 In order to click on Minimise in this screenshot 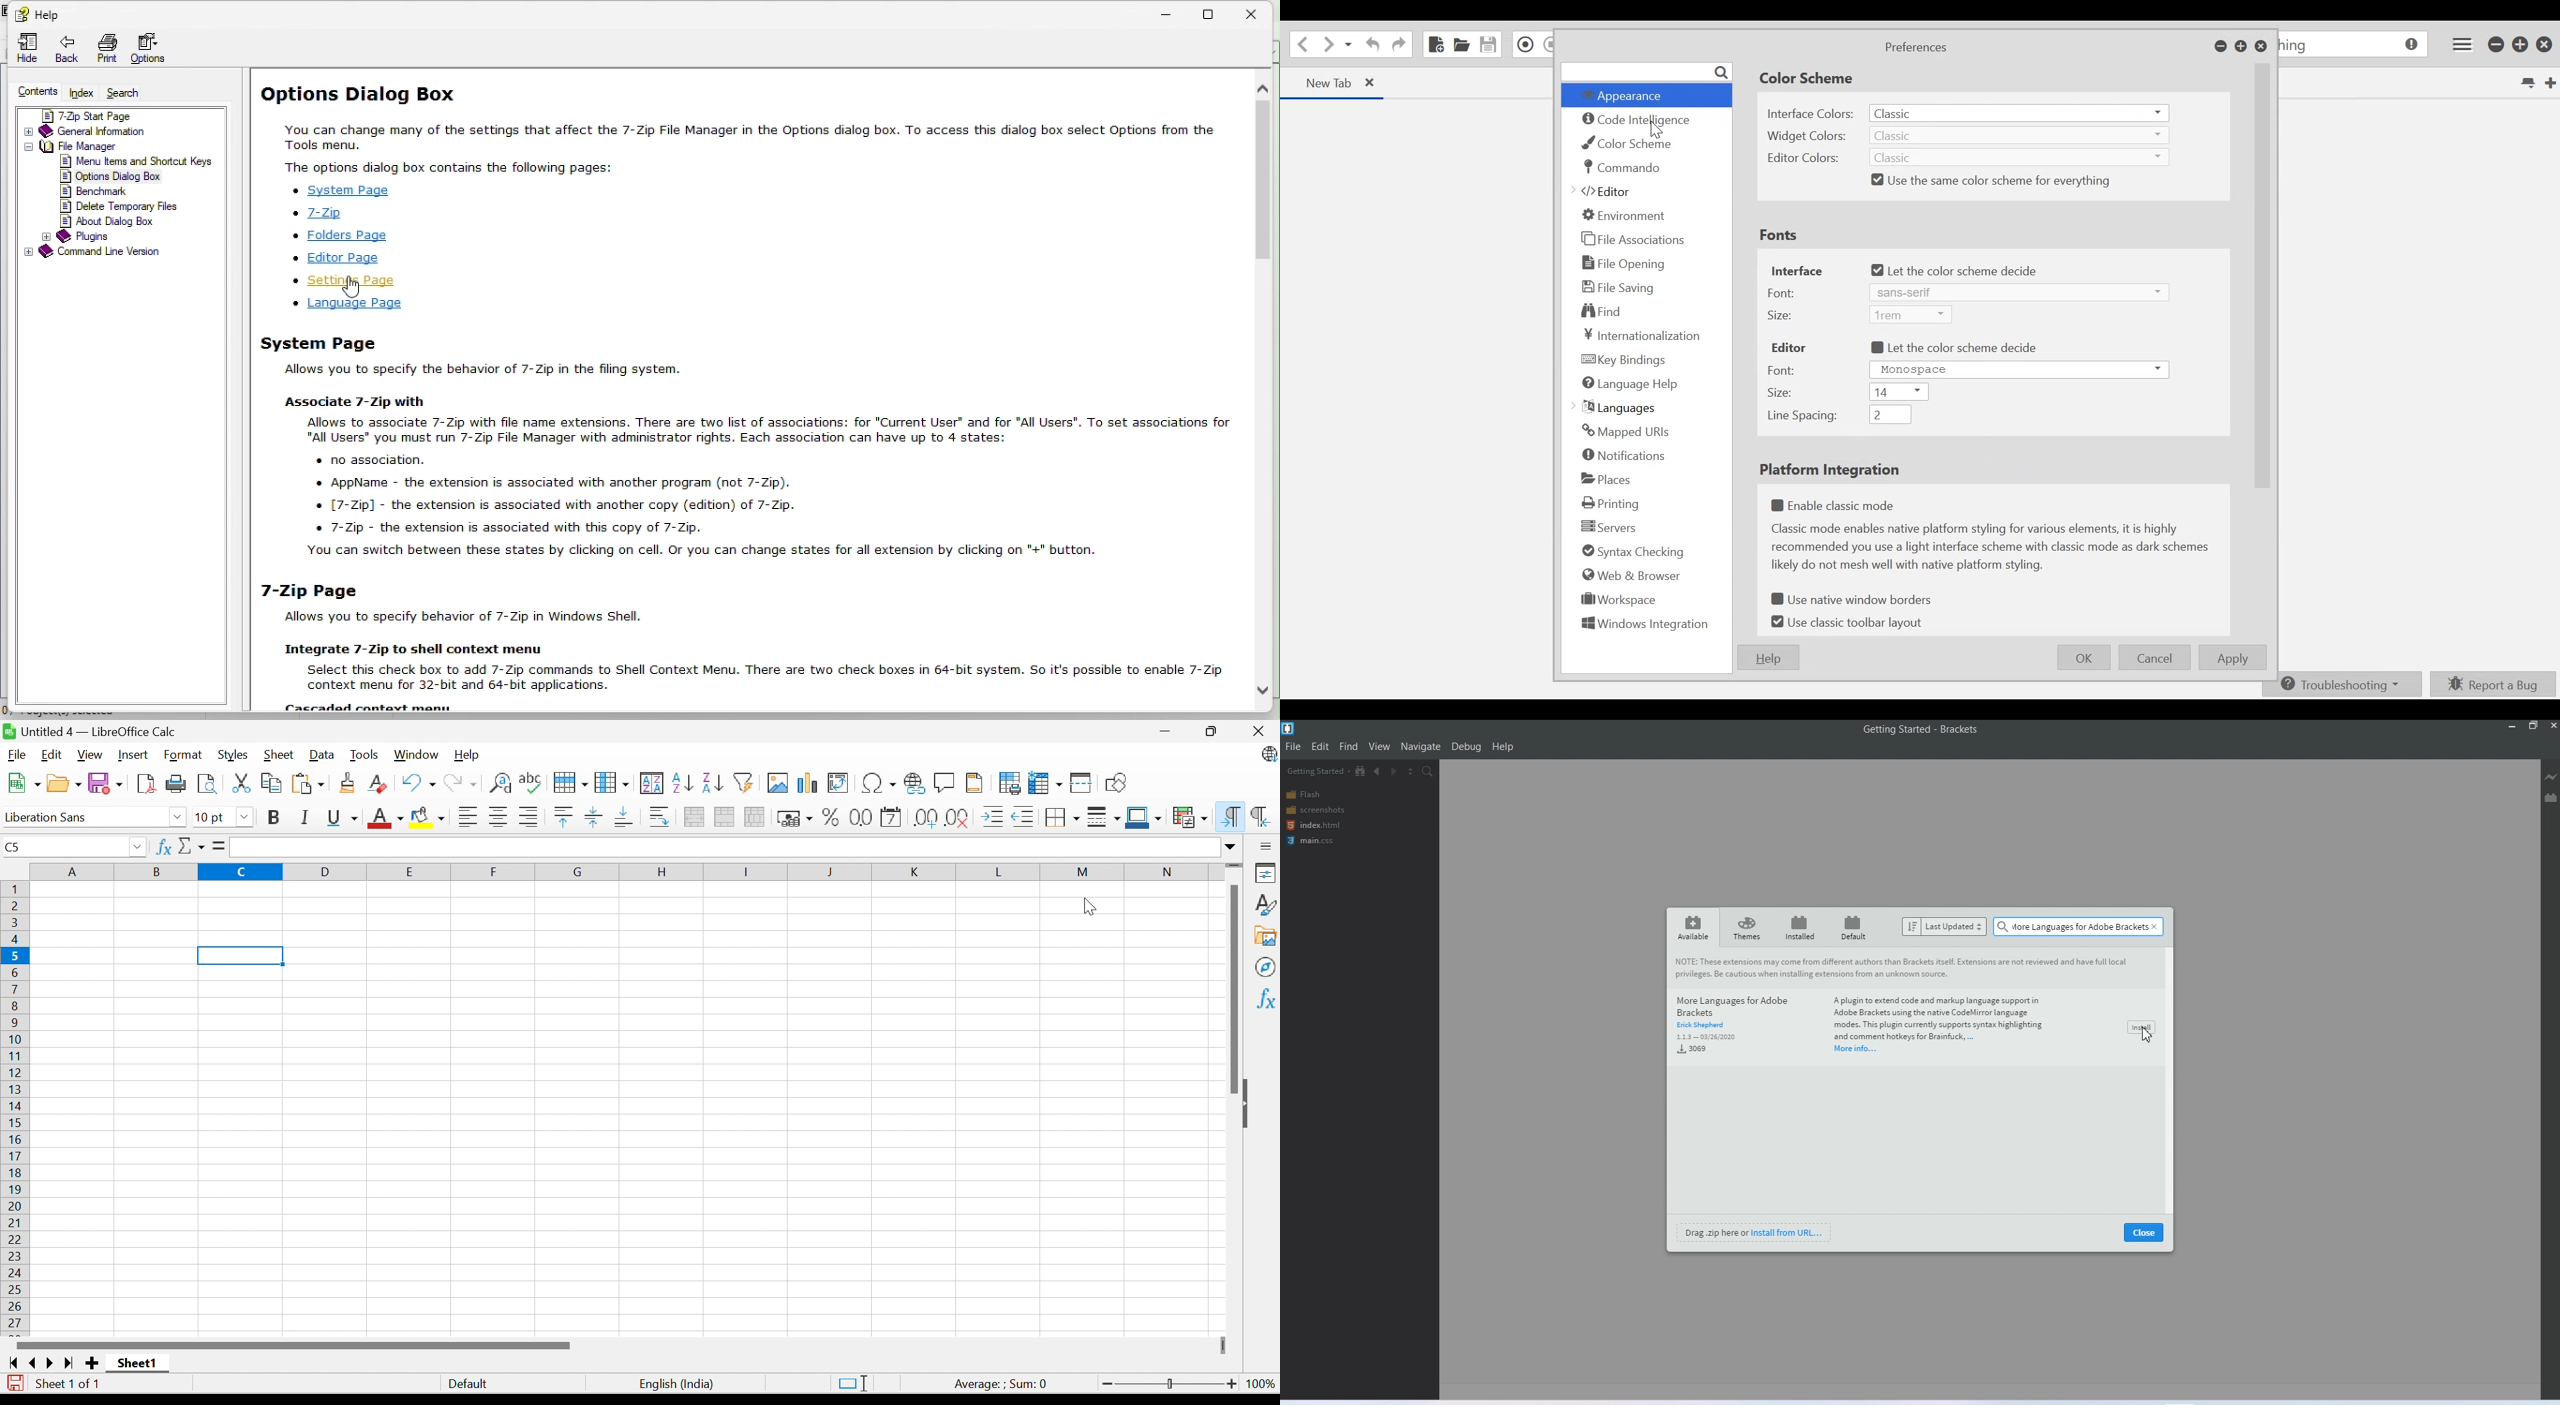, I will do `click(1169, 10)`.